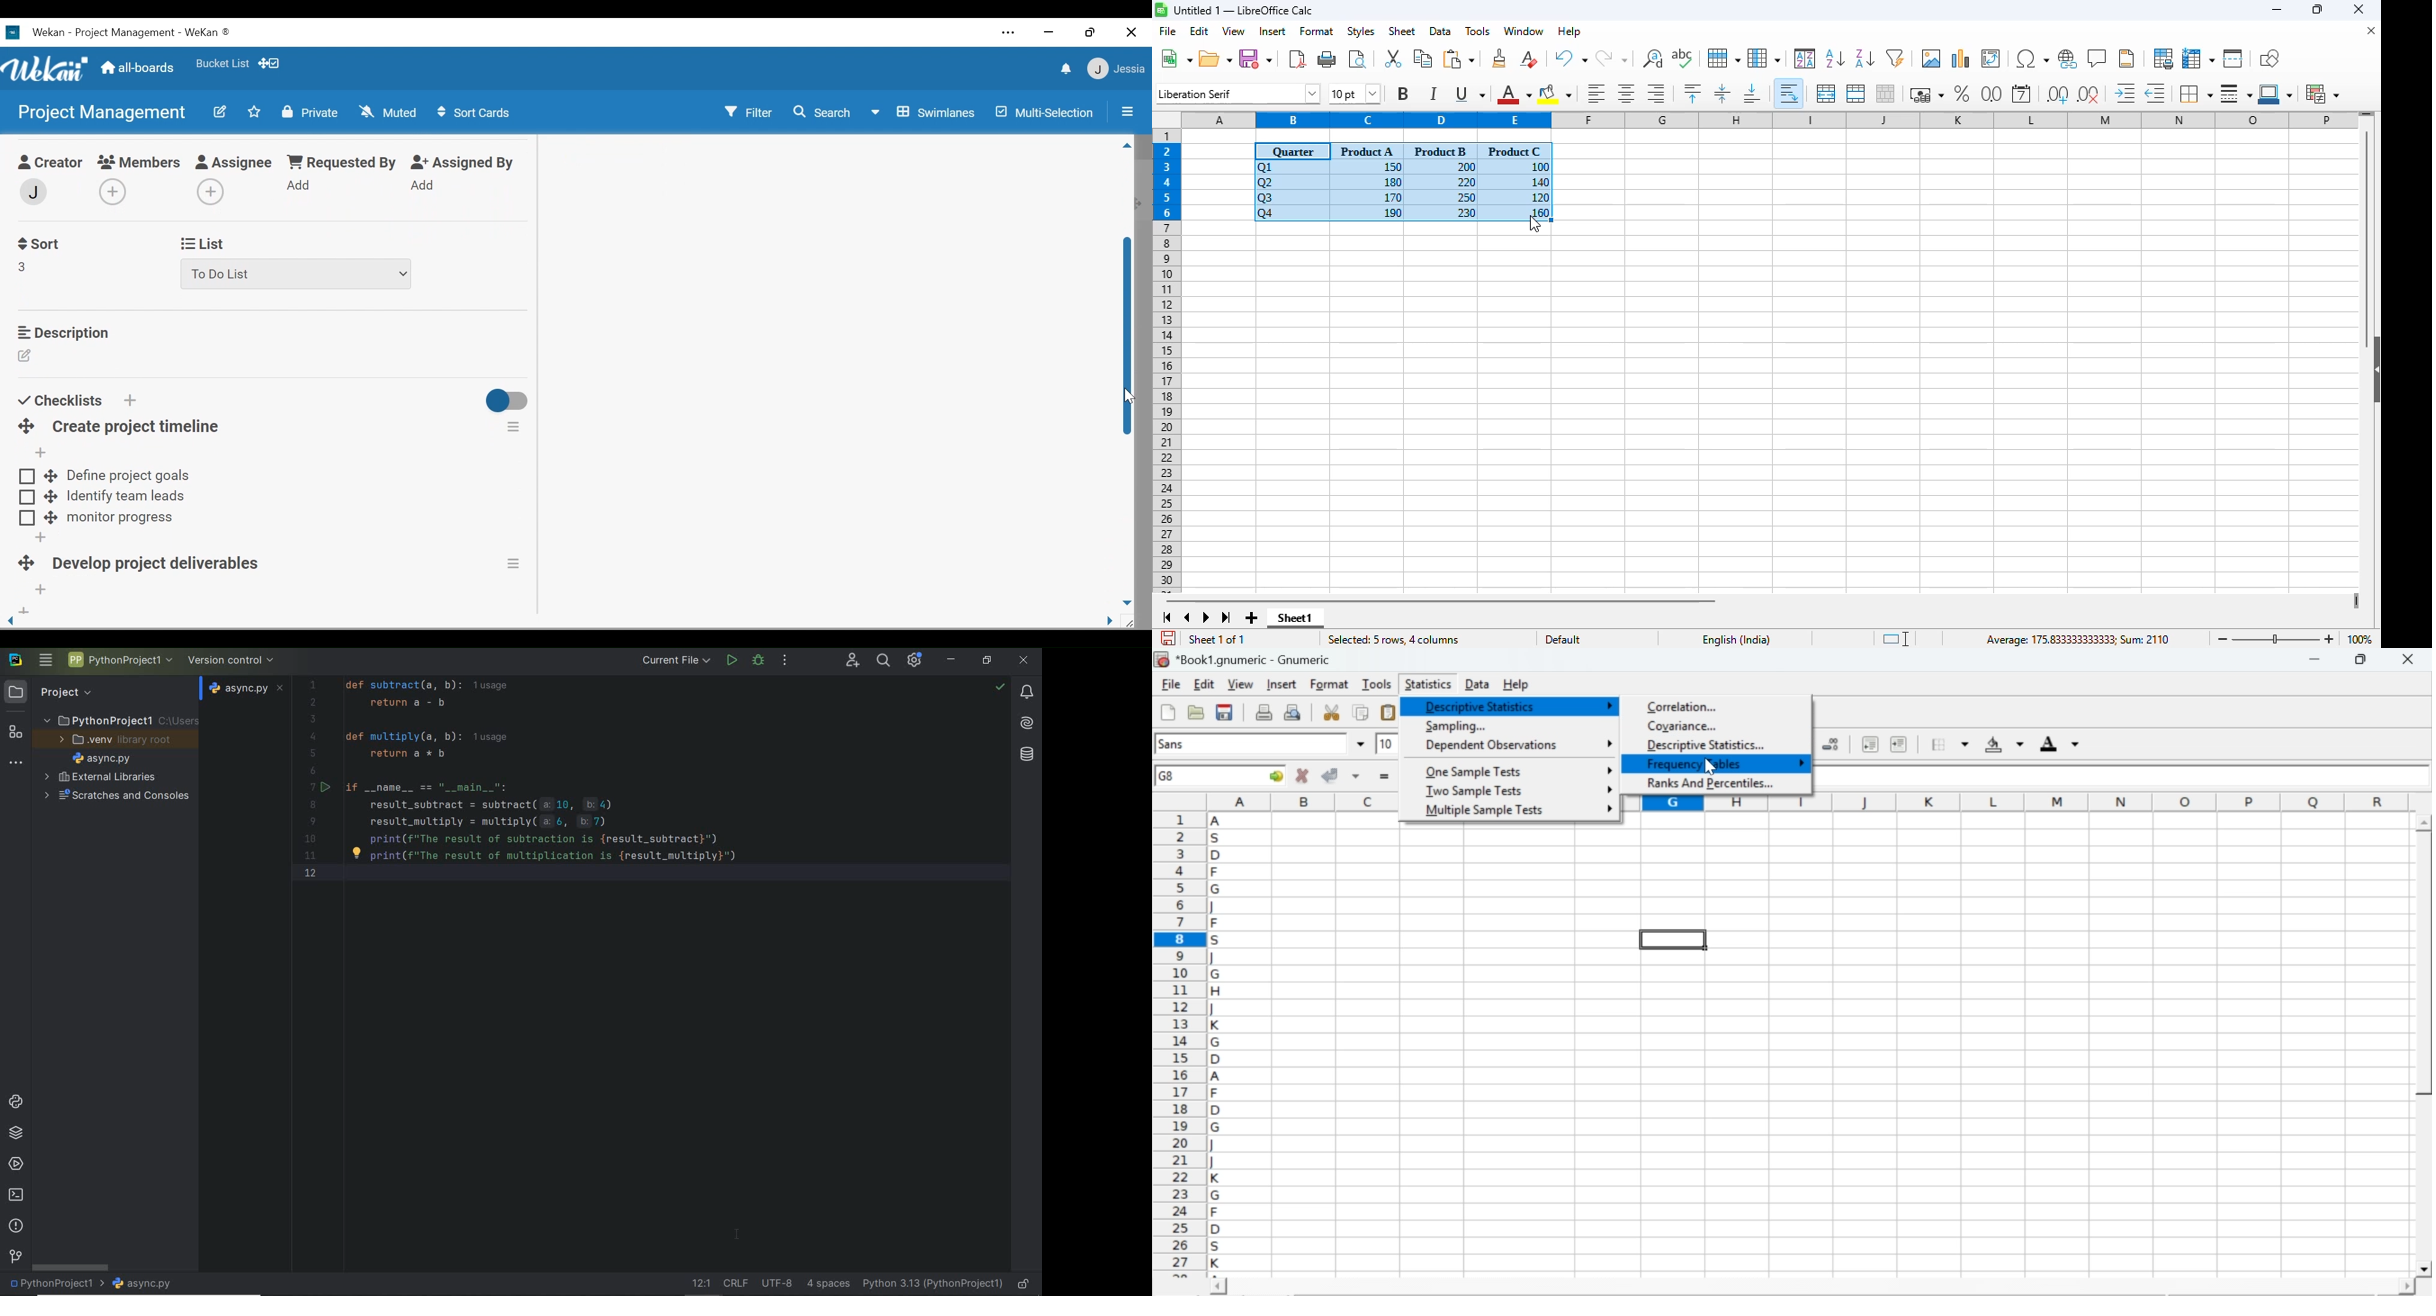  What do you see at coordinates (1518, 685) in the screenshot?
I see `help` at bounding box center [1518, 685].